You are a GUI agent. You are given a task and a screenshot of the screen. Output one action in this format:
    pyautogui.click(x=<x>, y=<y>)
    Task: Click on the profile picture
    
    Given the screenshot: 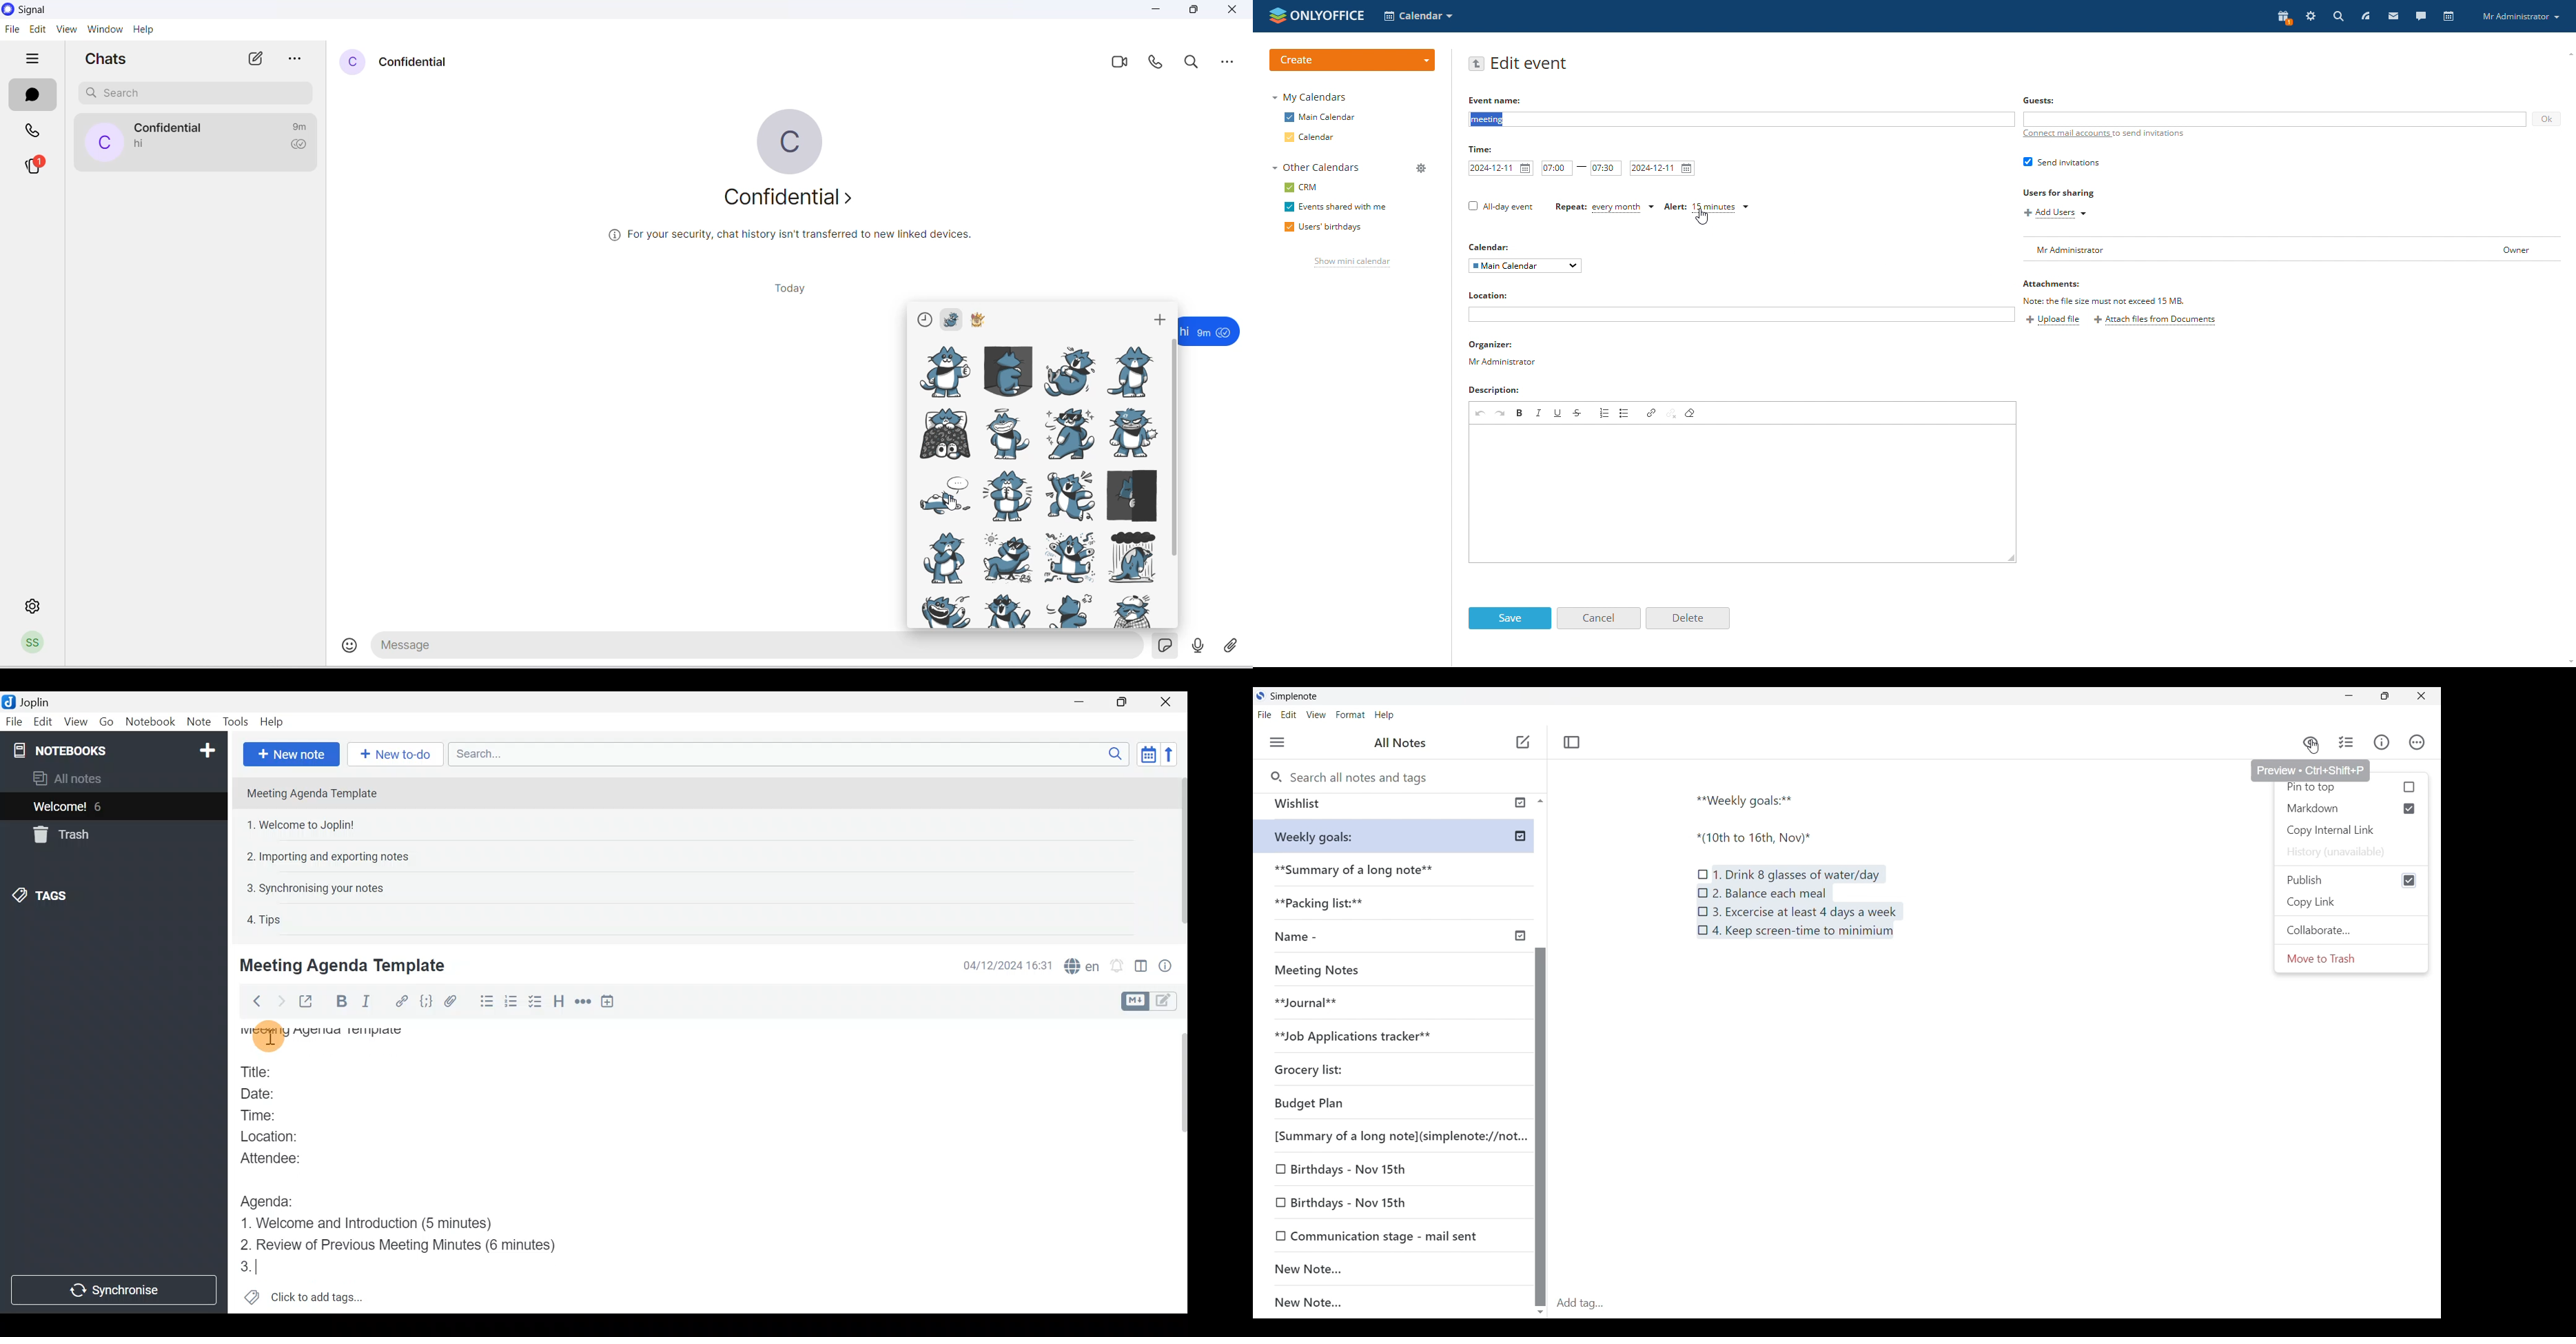 What is the action you would take?
    pyautogui.click(x=103, y=143)
    